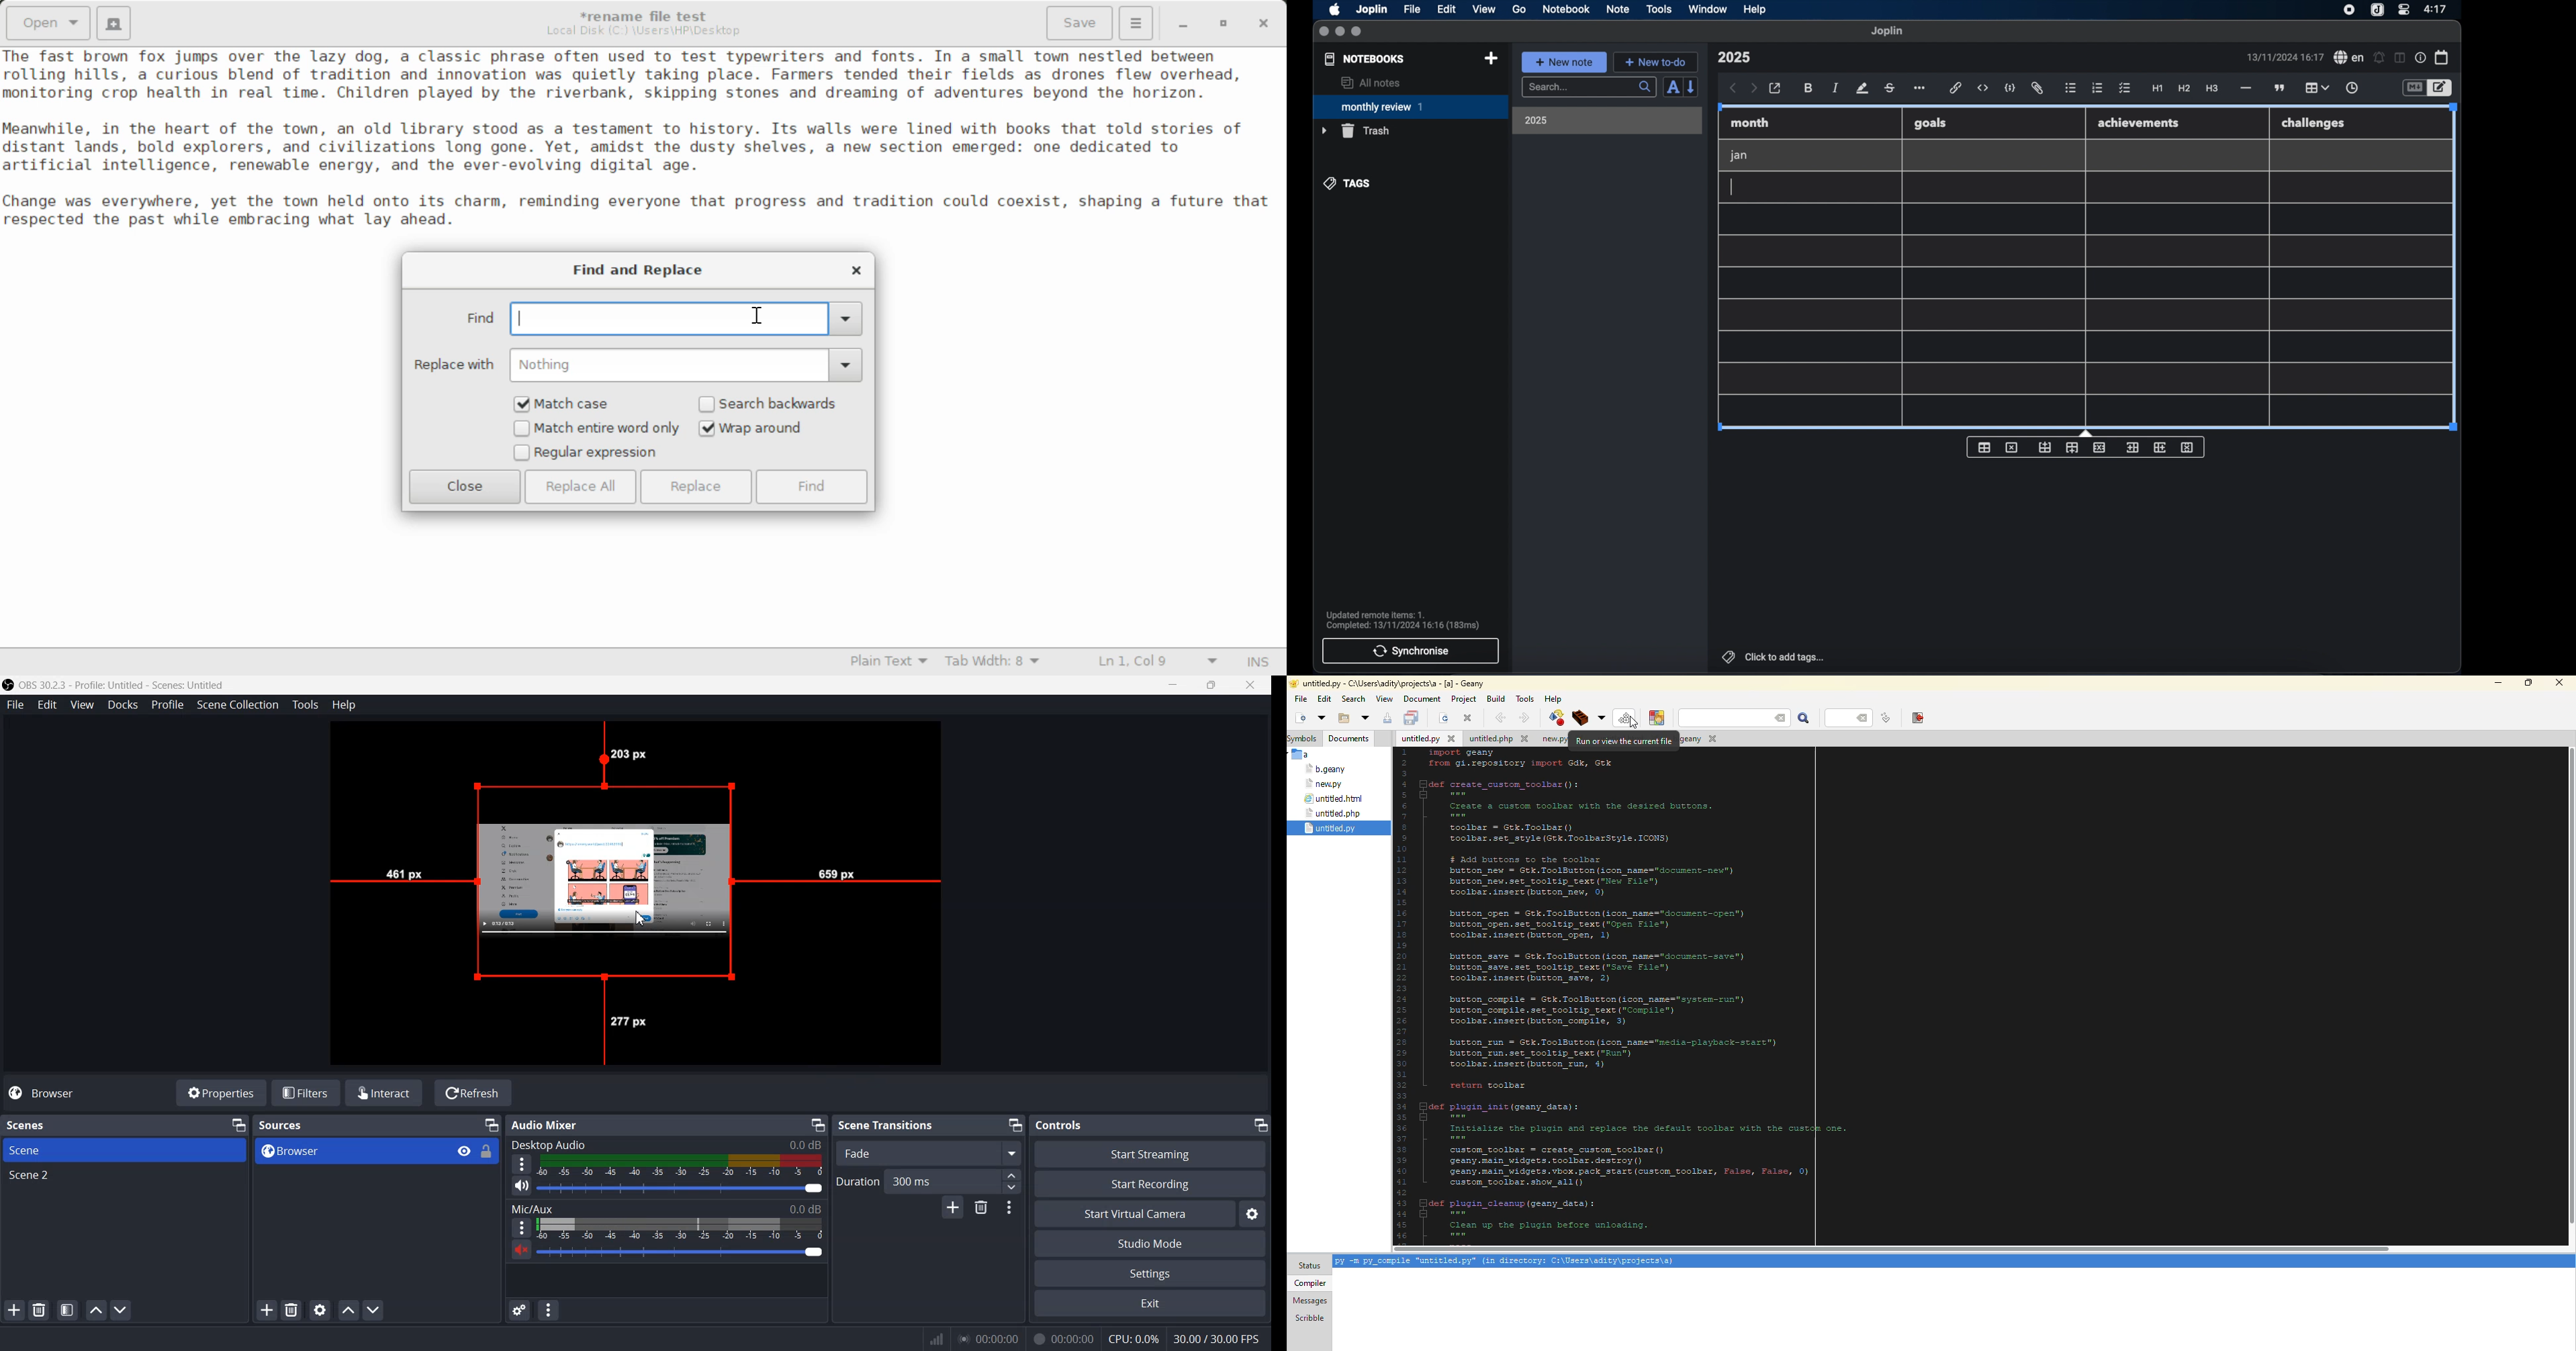  Describe the element at coordinates (2316, 88) in the screenshot. I see `table highlighted` at that location.